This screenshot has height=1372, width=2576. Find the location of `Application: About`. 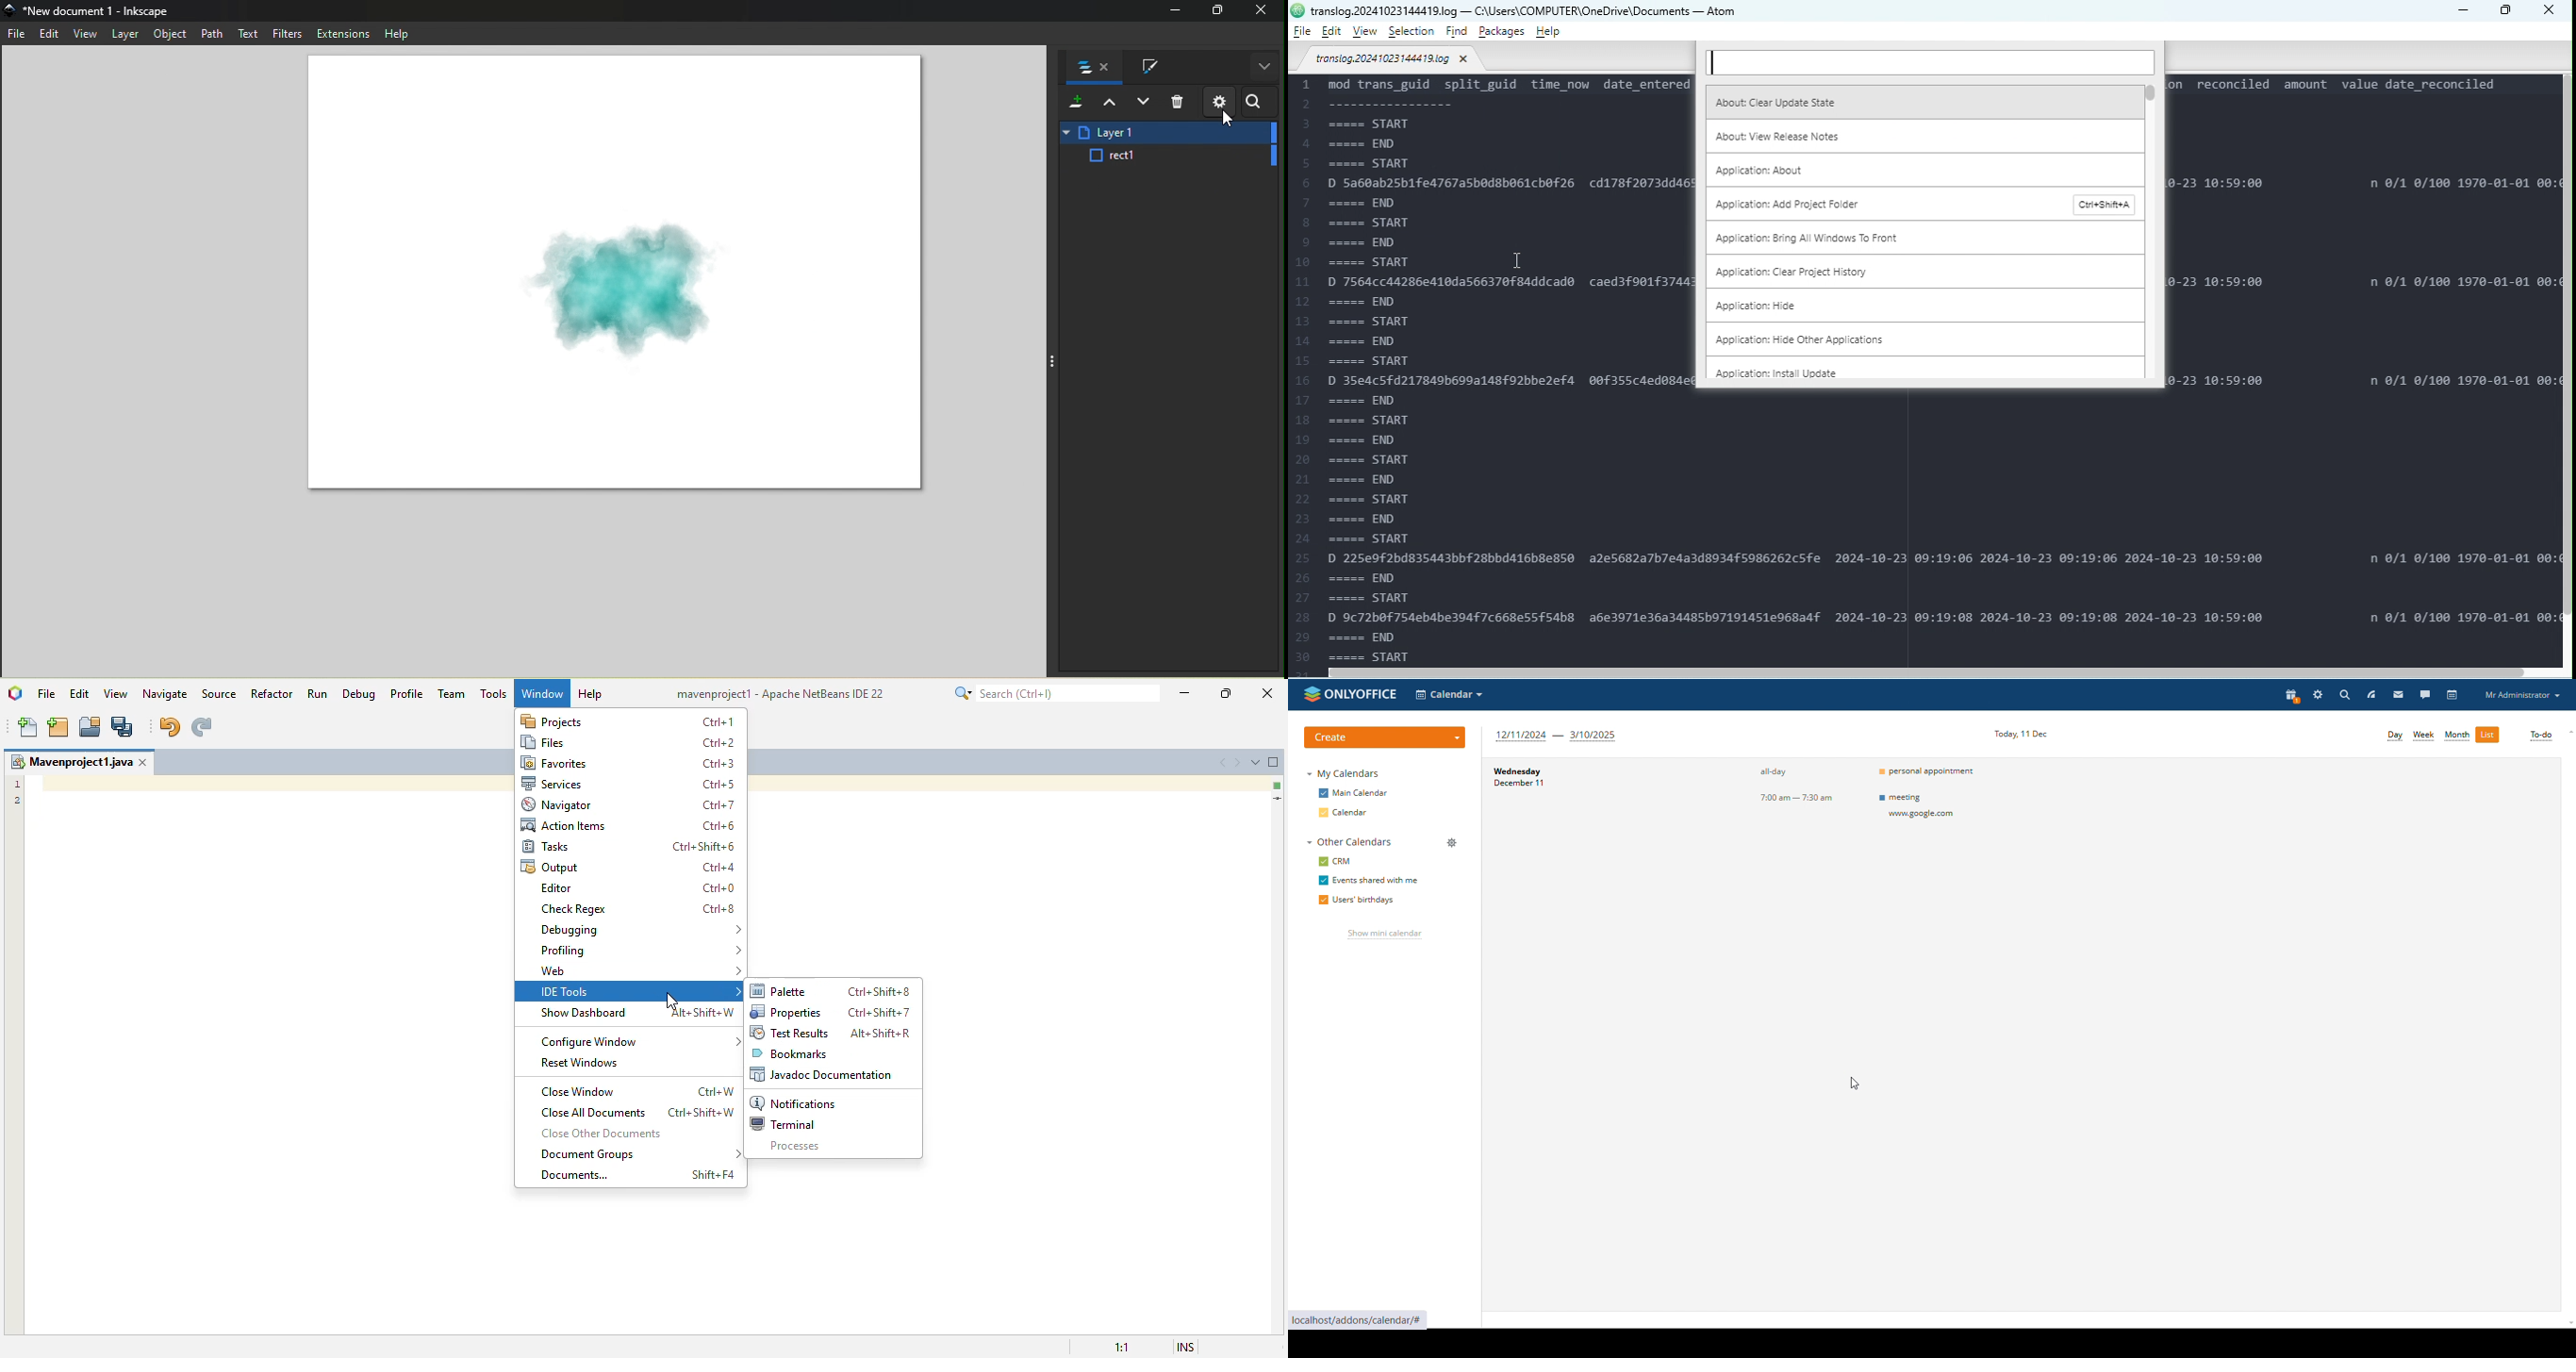

Application: About is located at coordinates (1926, 170).